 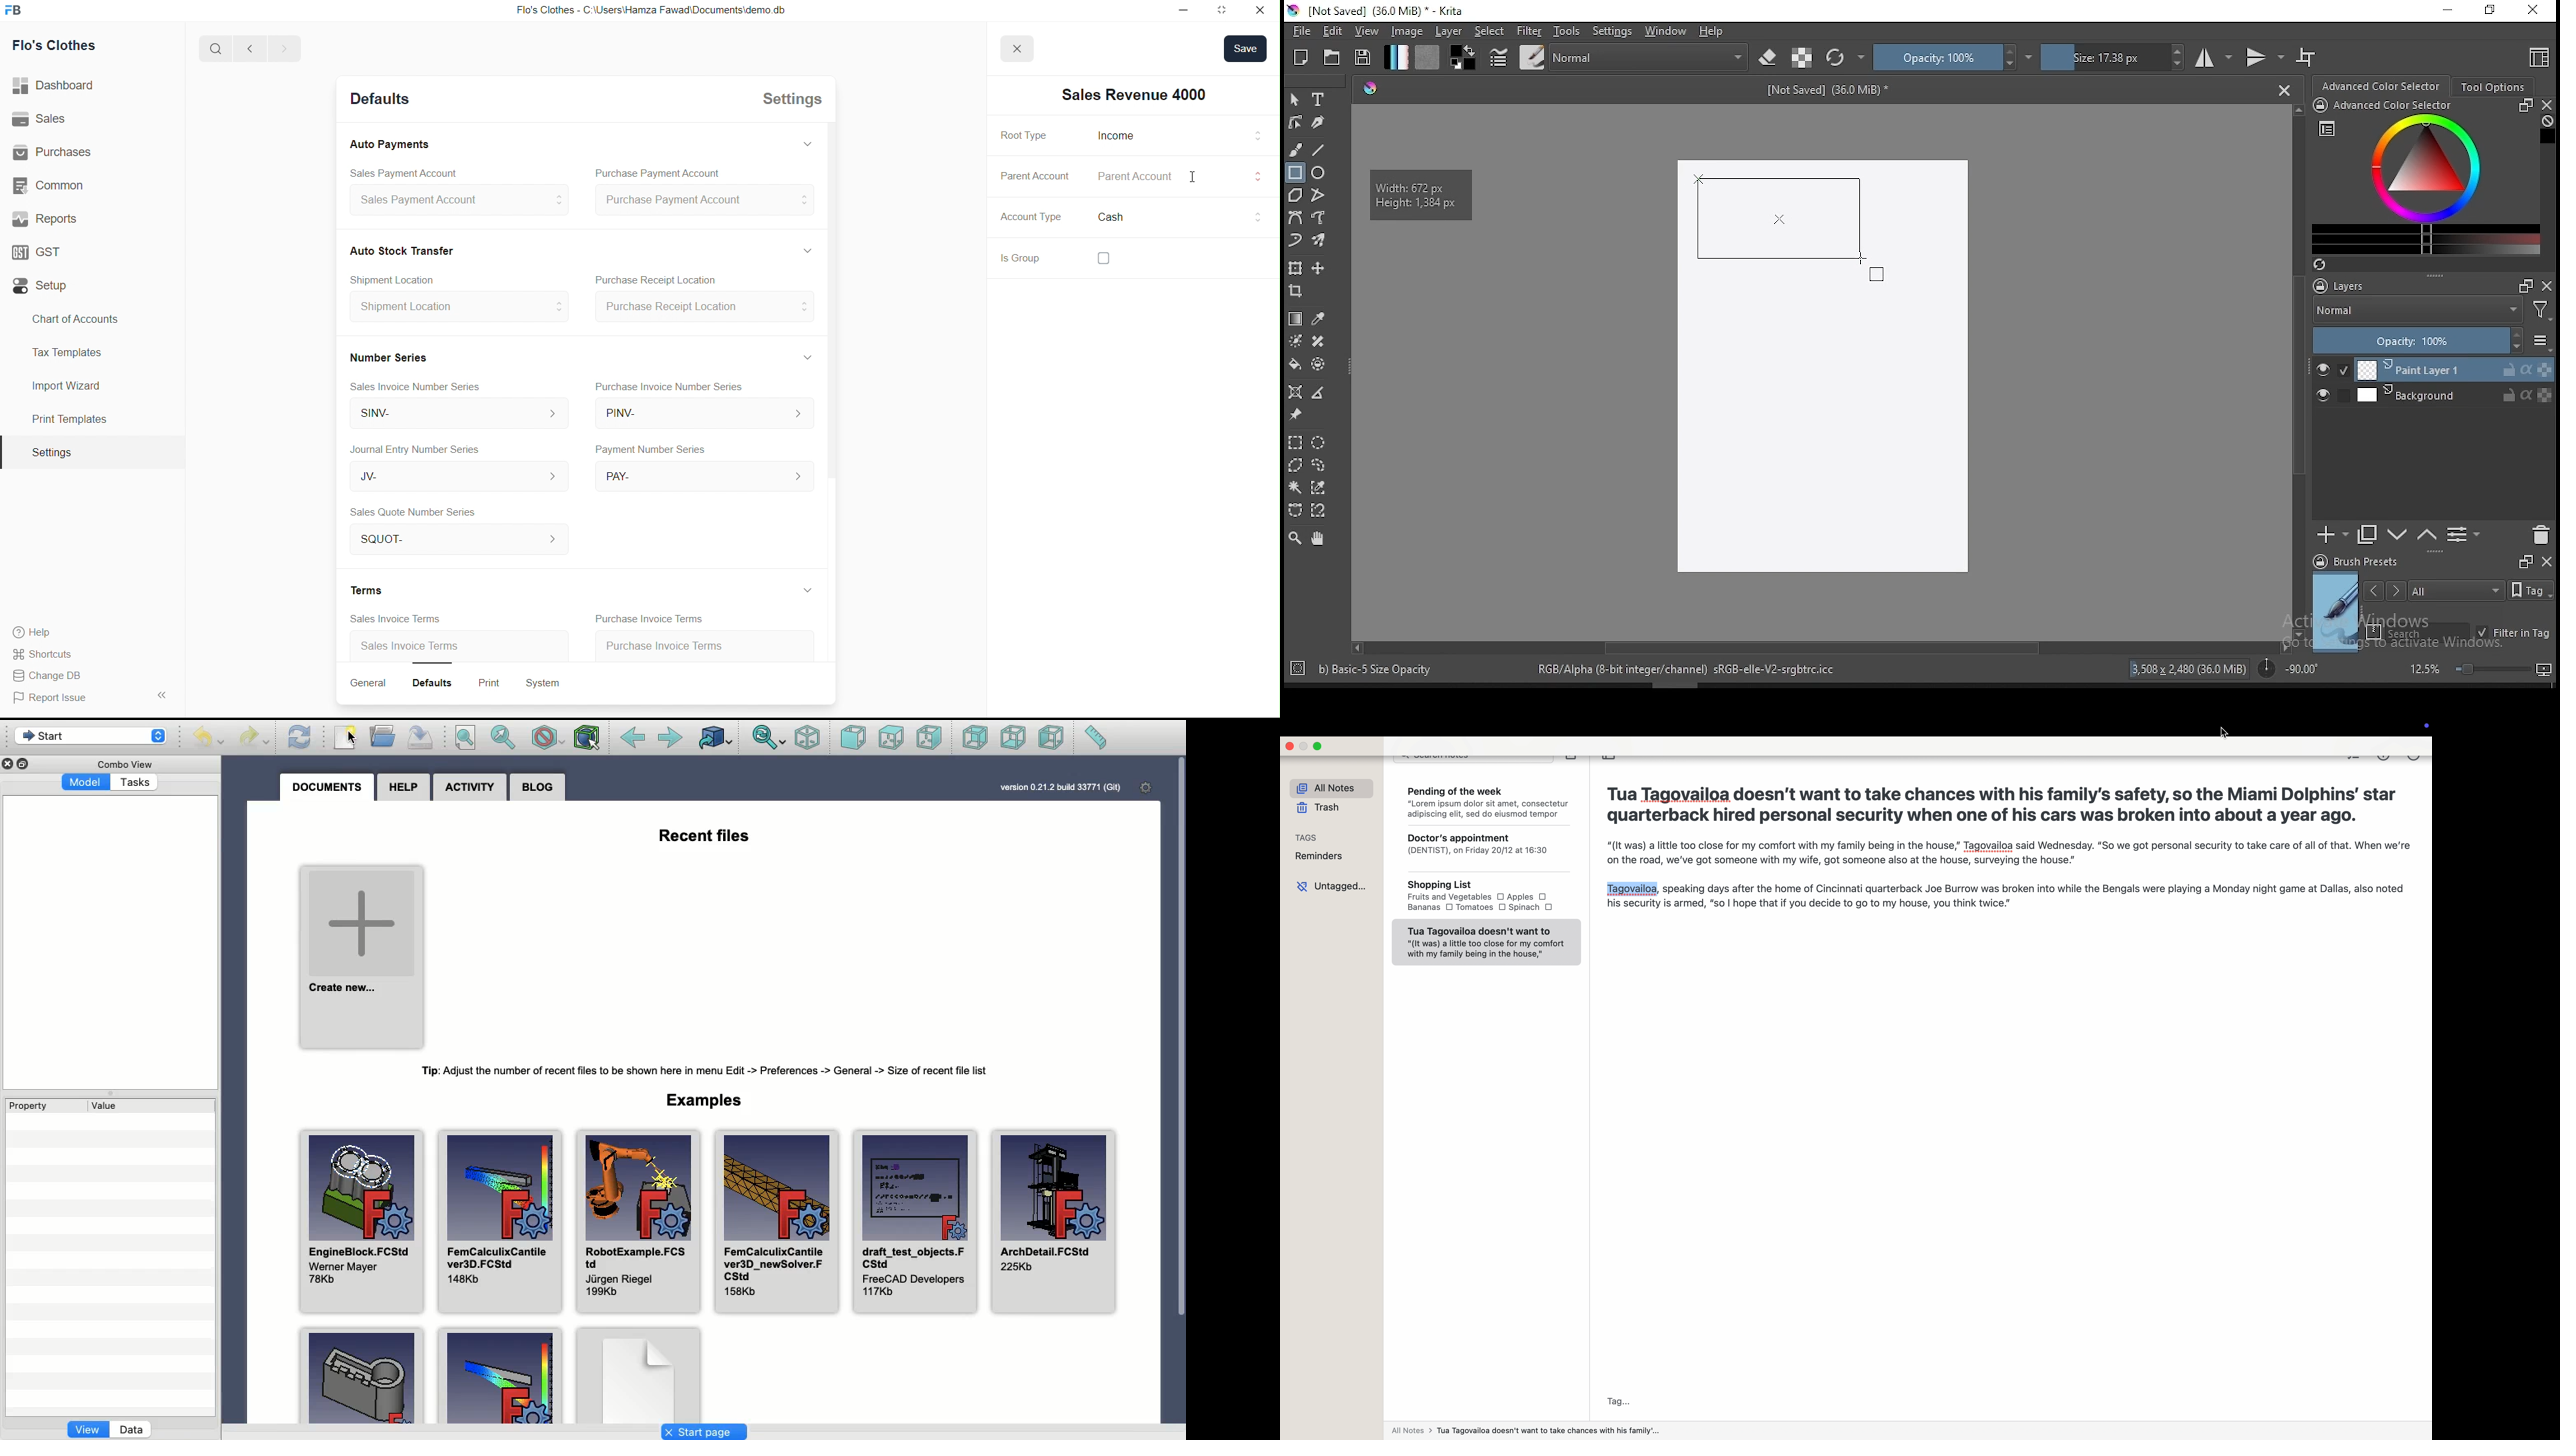 What do you see at coordinates (424, 737) in the screenshot?
I see `Save` at bounding box center [424, 737].